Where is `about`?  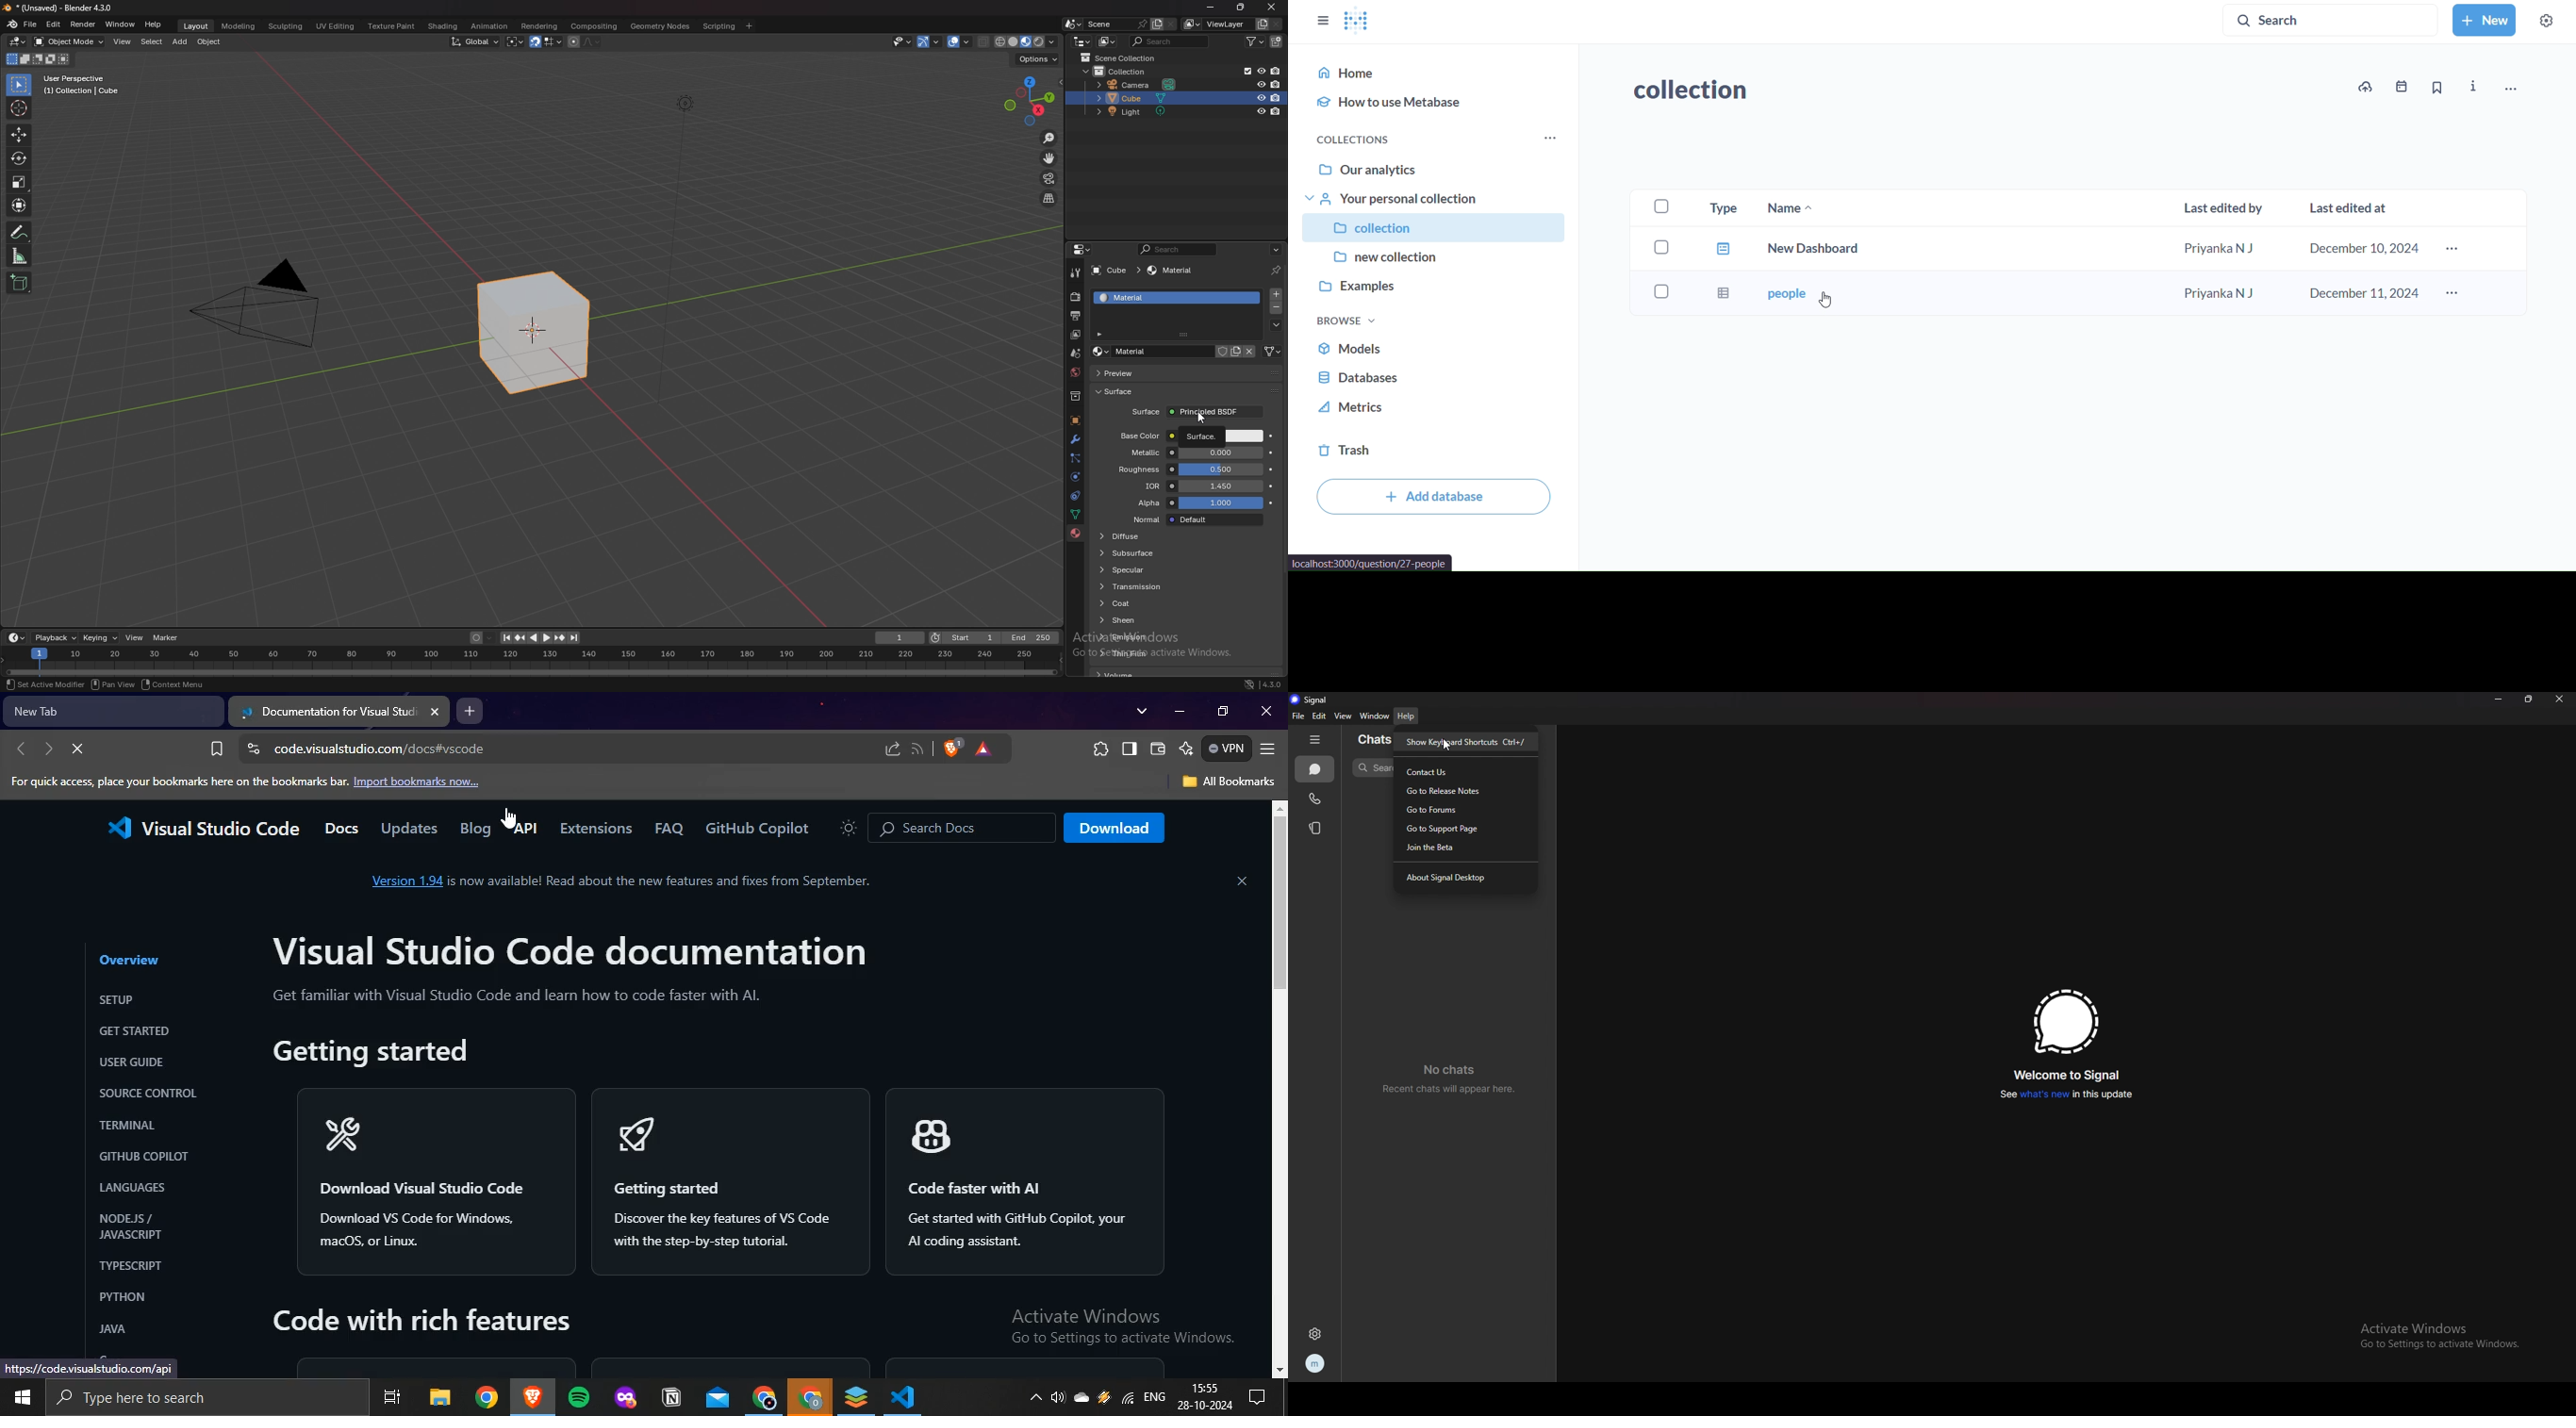
about is located at coordinates (1464, 878).